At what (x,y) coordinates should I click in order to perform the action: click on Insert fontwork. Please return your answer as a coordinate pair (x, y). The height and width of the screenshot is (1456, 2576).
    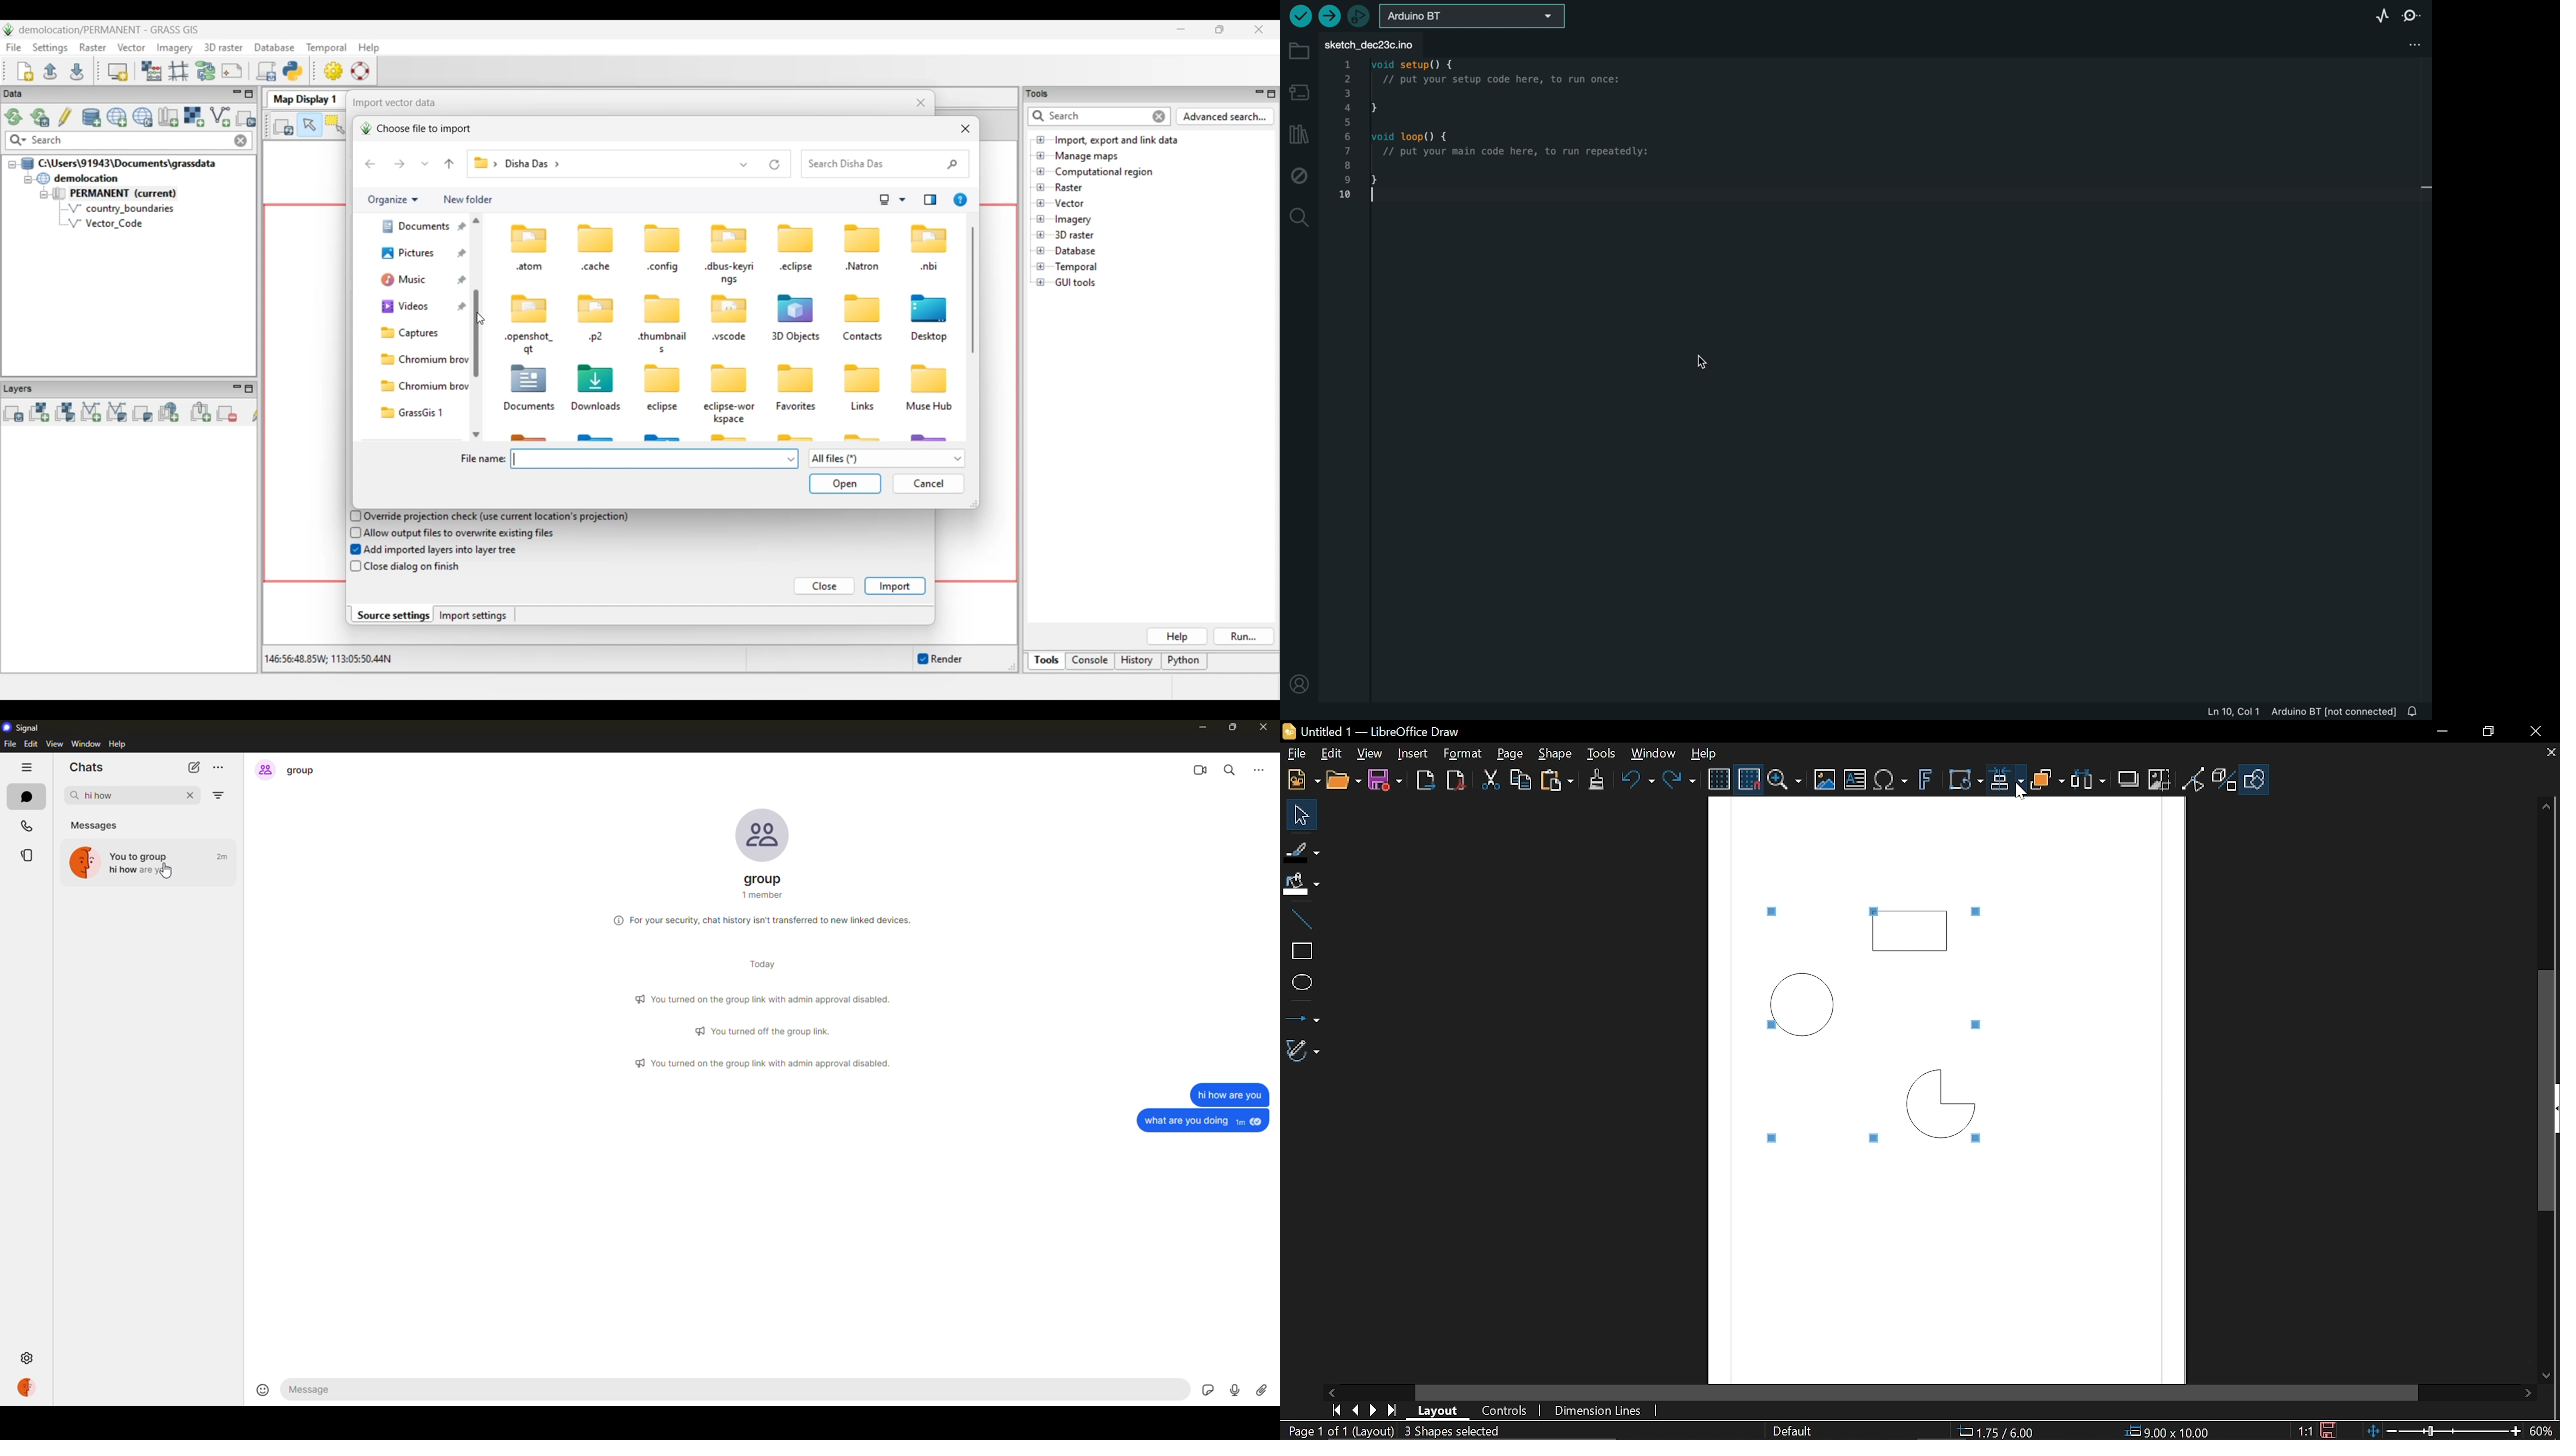
    Looking at the image, I should click on (1922, 782).